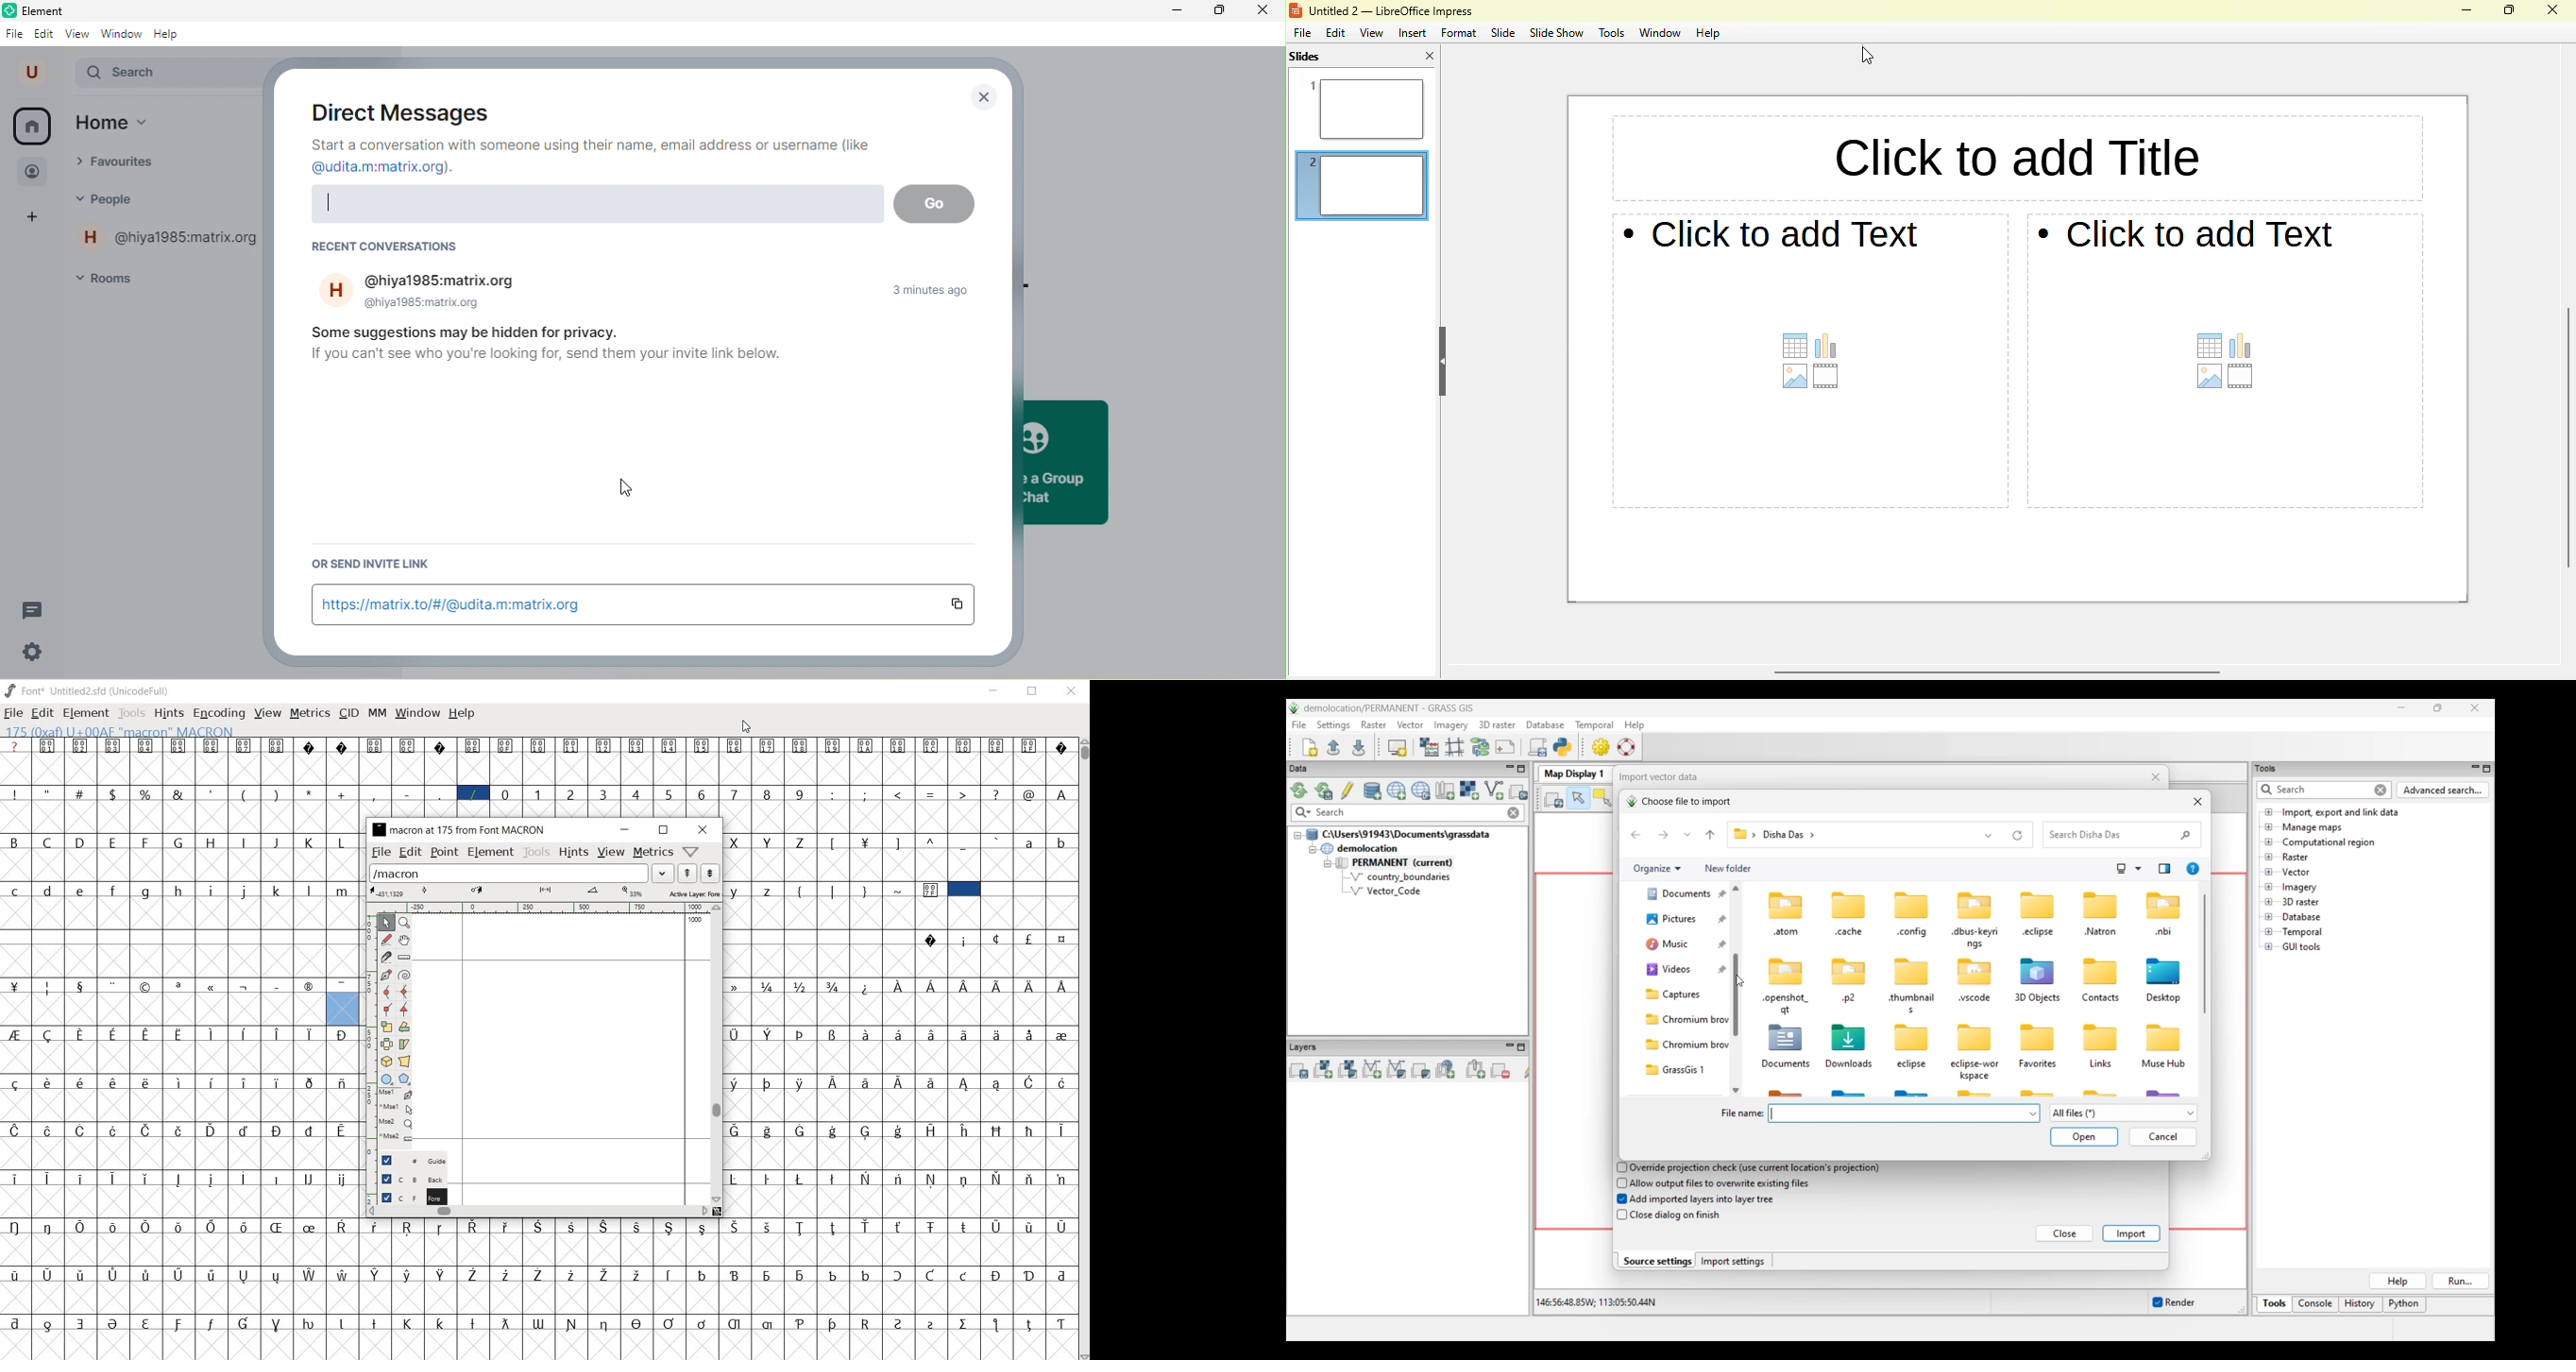  Describe the element at coordinates (148, 1130) in the screenshot. I see `Symbol` at that location.